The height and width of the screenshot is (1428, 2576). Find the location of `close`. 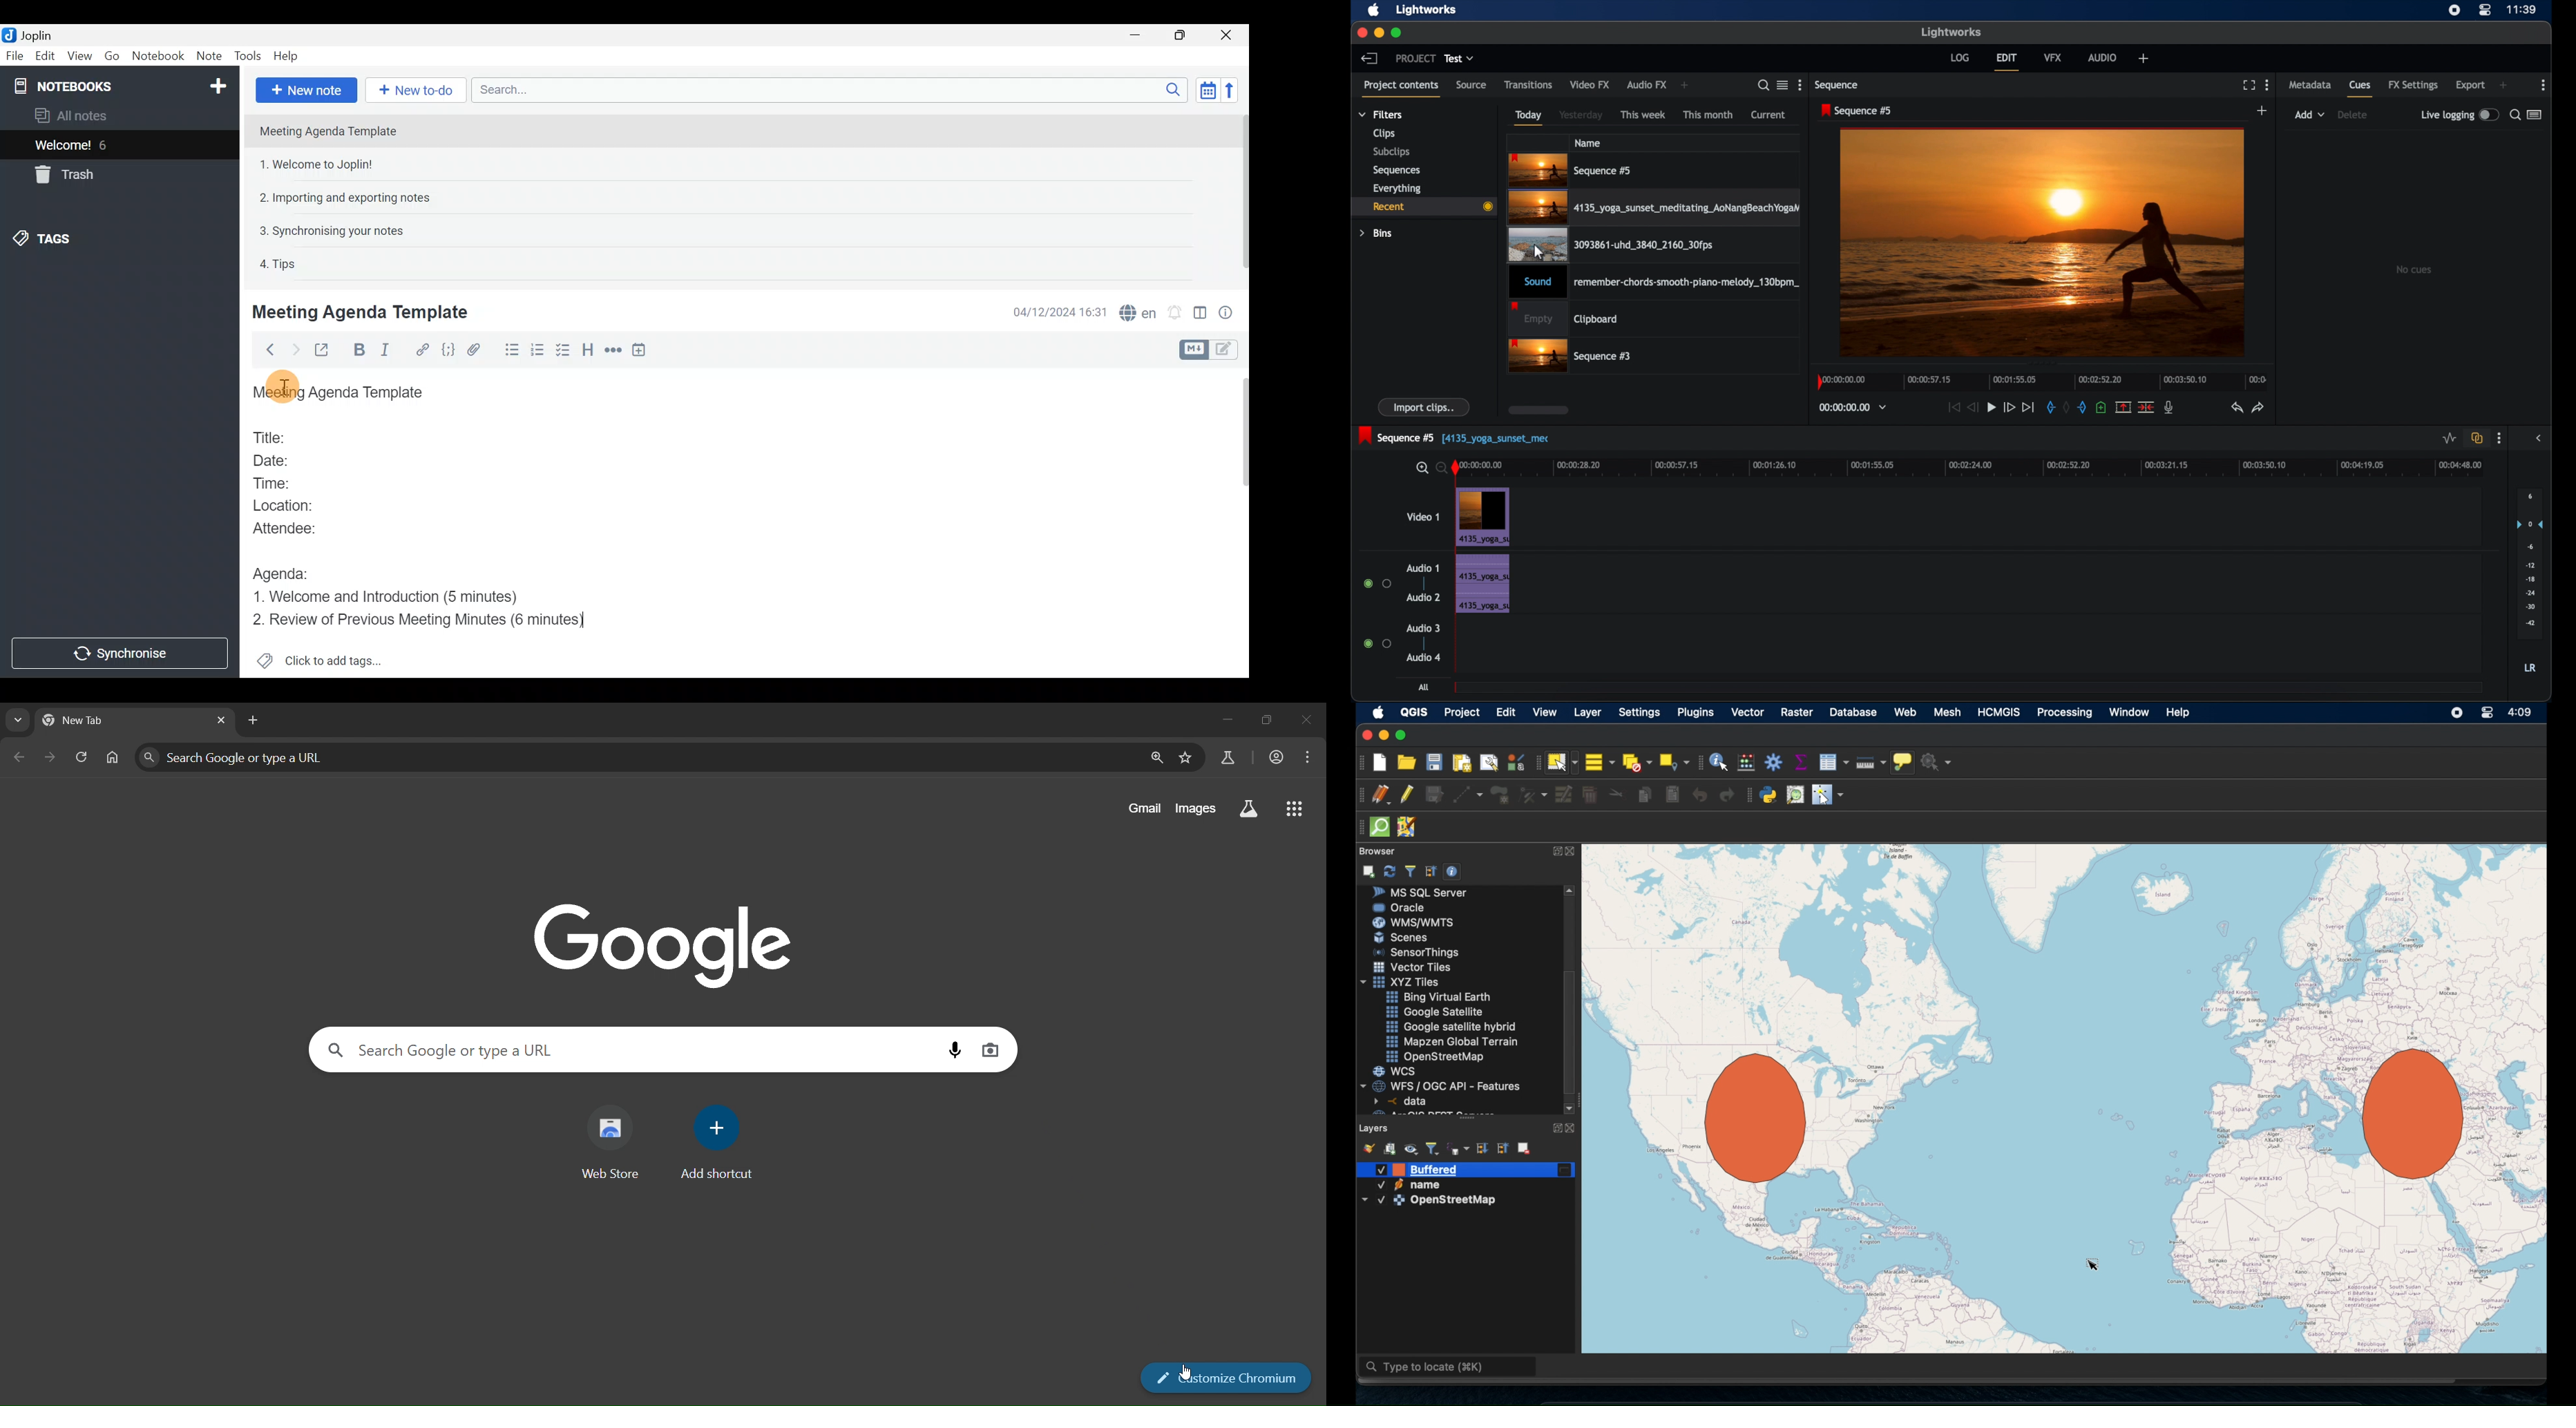

close is located at coordinates (1574, 1129).